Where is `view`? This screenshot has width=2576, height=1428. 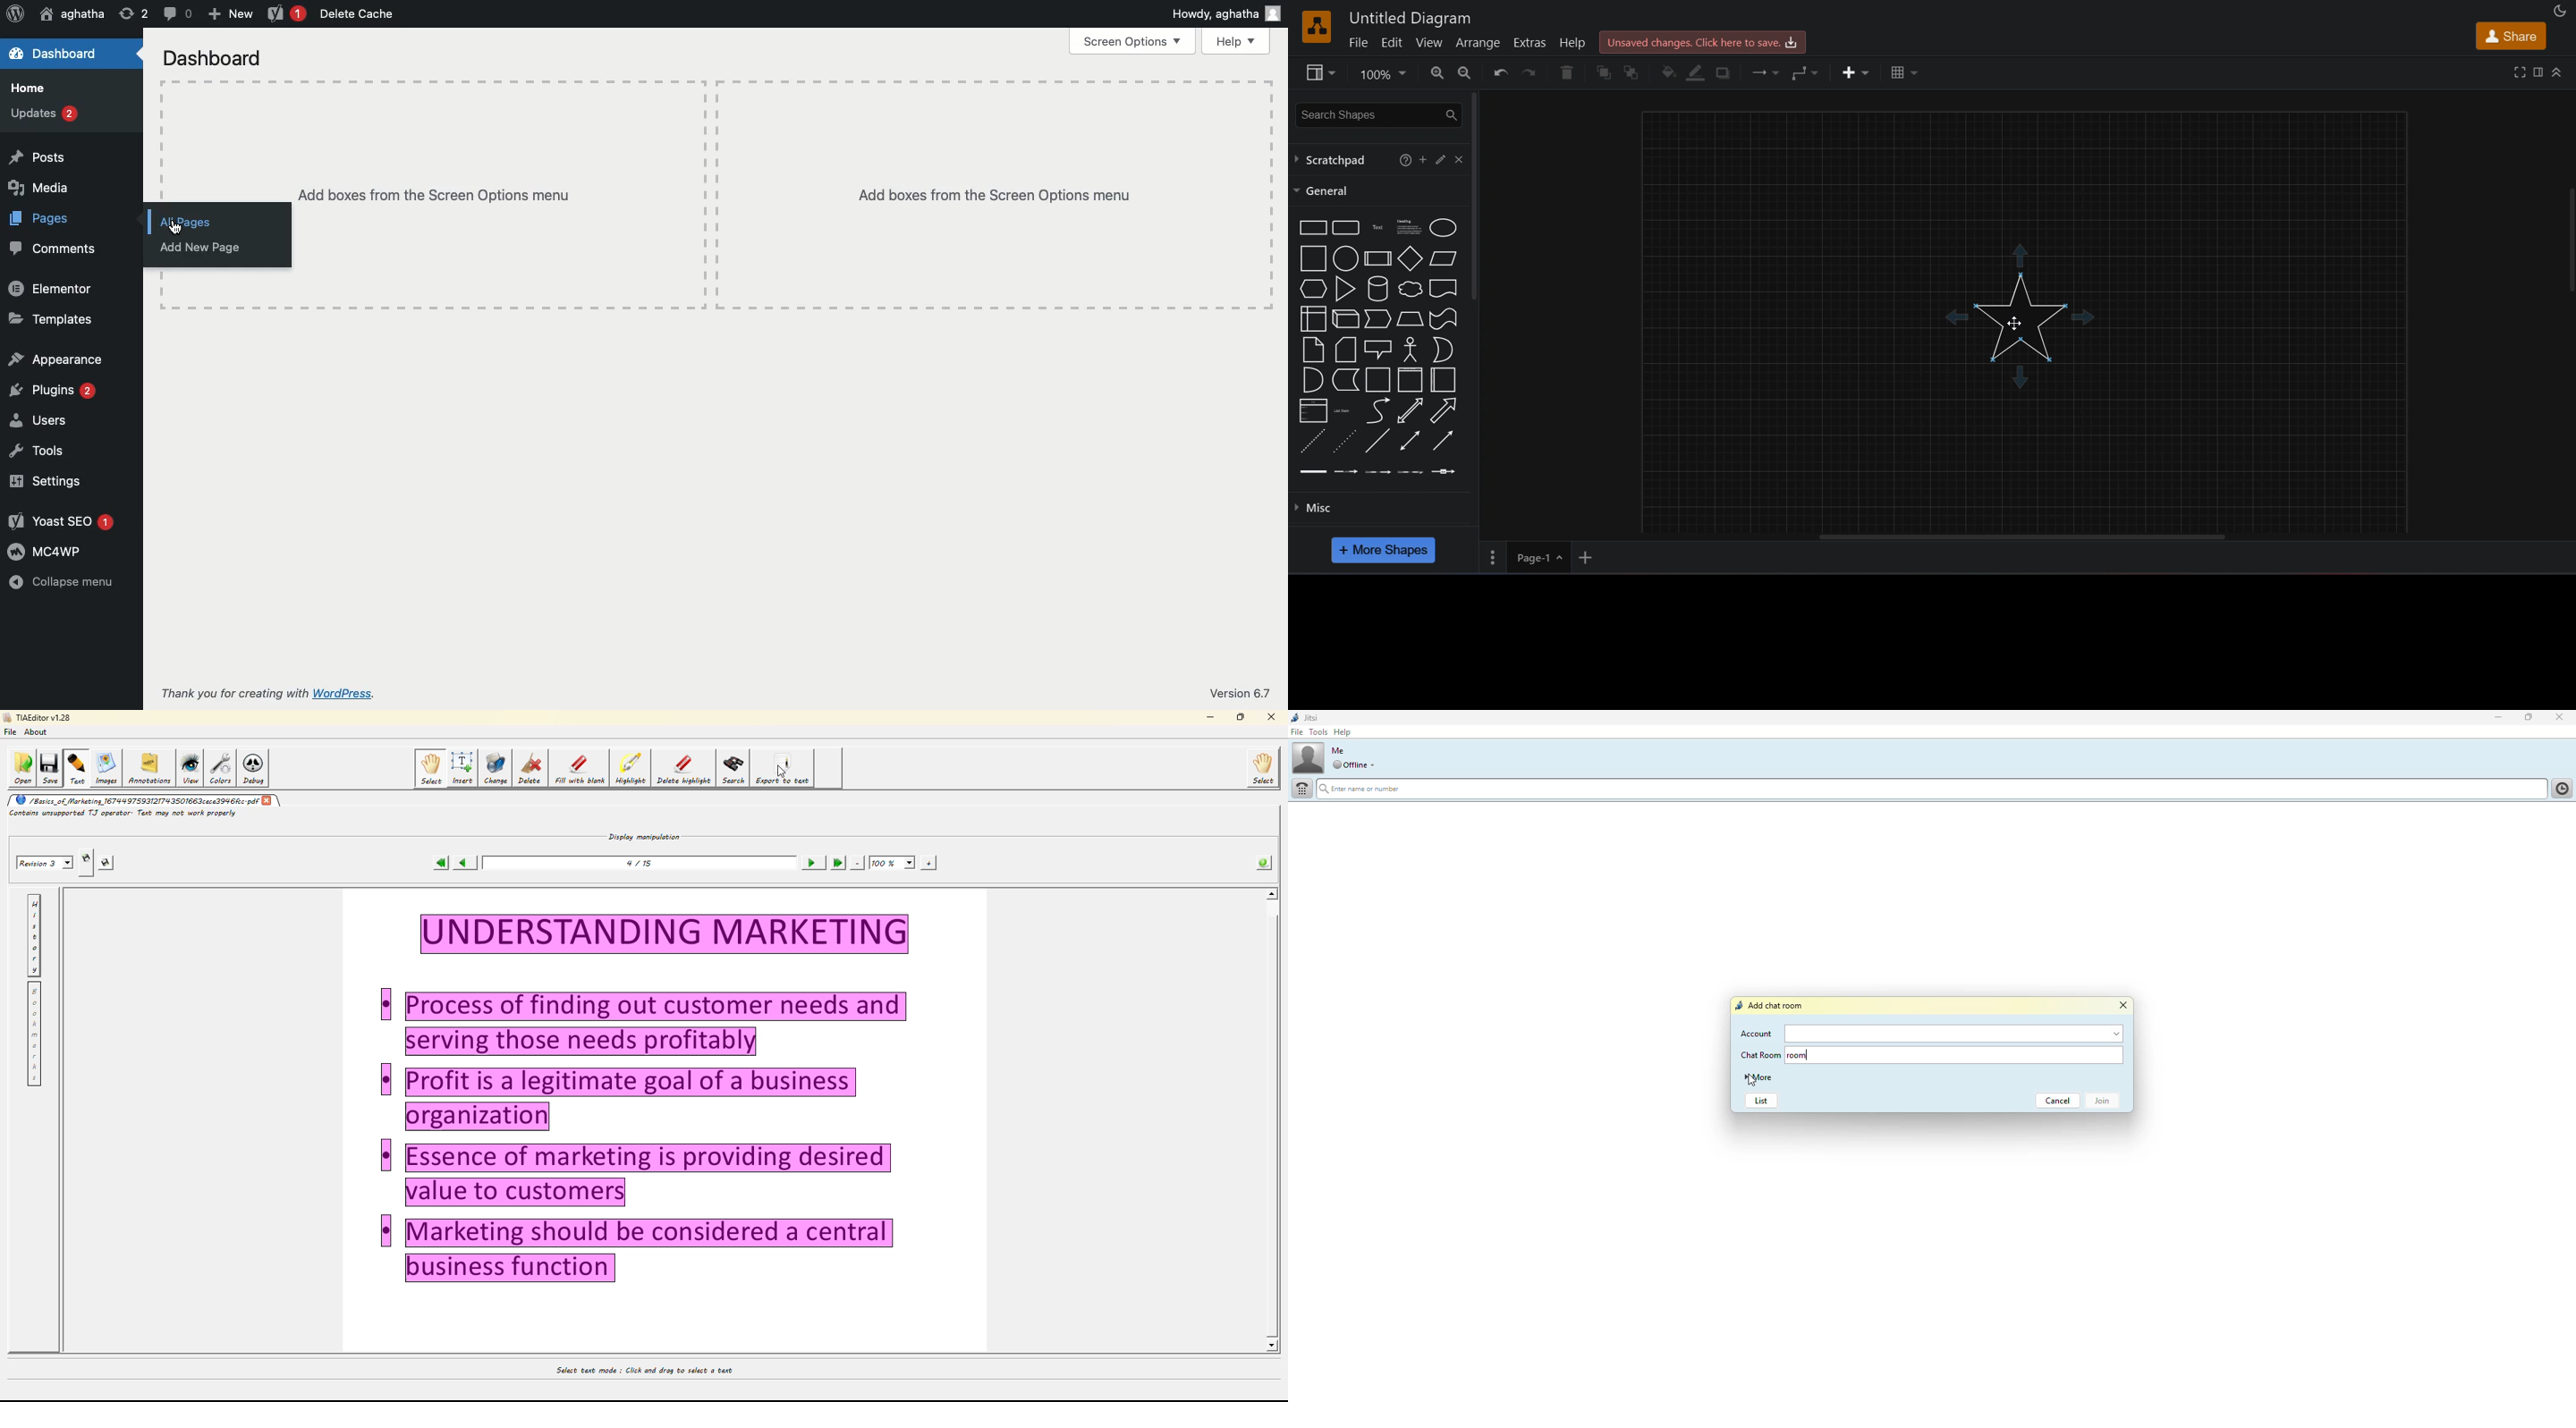
view is located at coordinates (1318, 72).